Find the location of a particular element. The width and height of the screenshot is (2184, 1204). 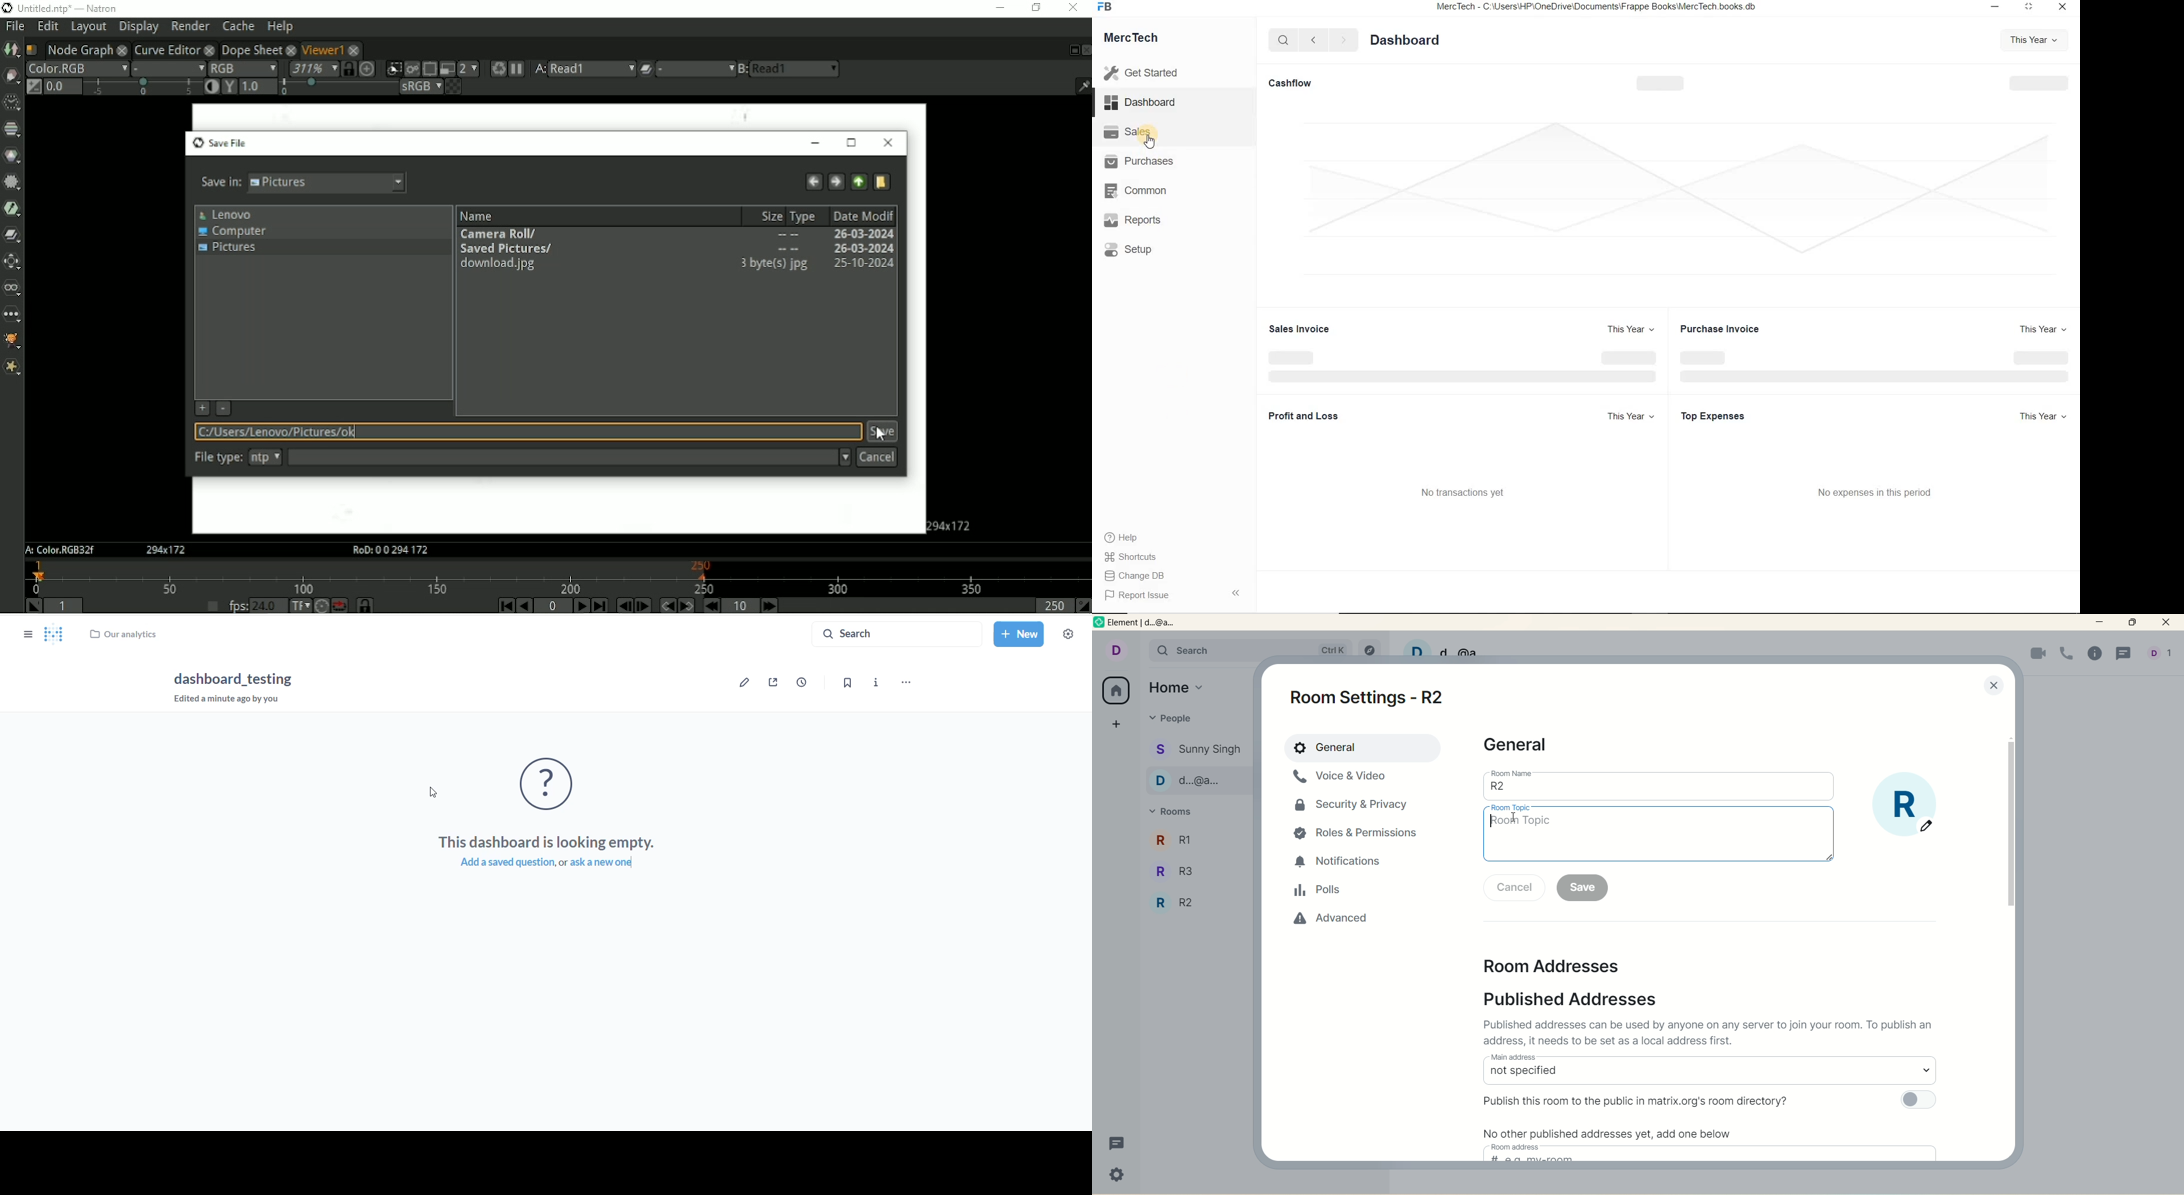

room settings is located at coordinates (1374, 696).